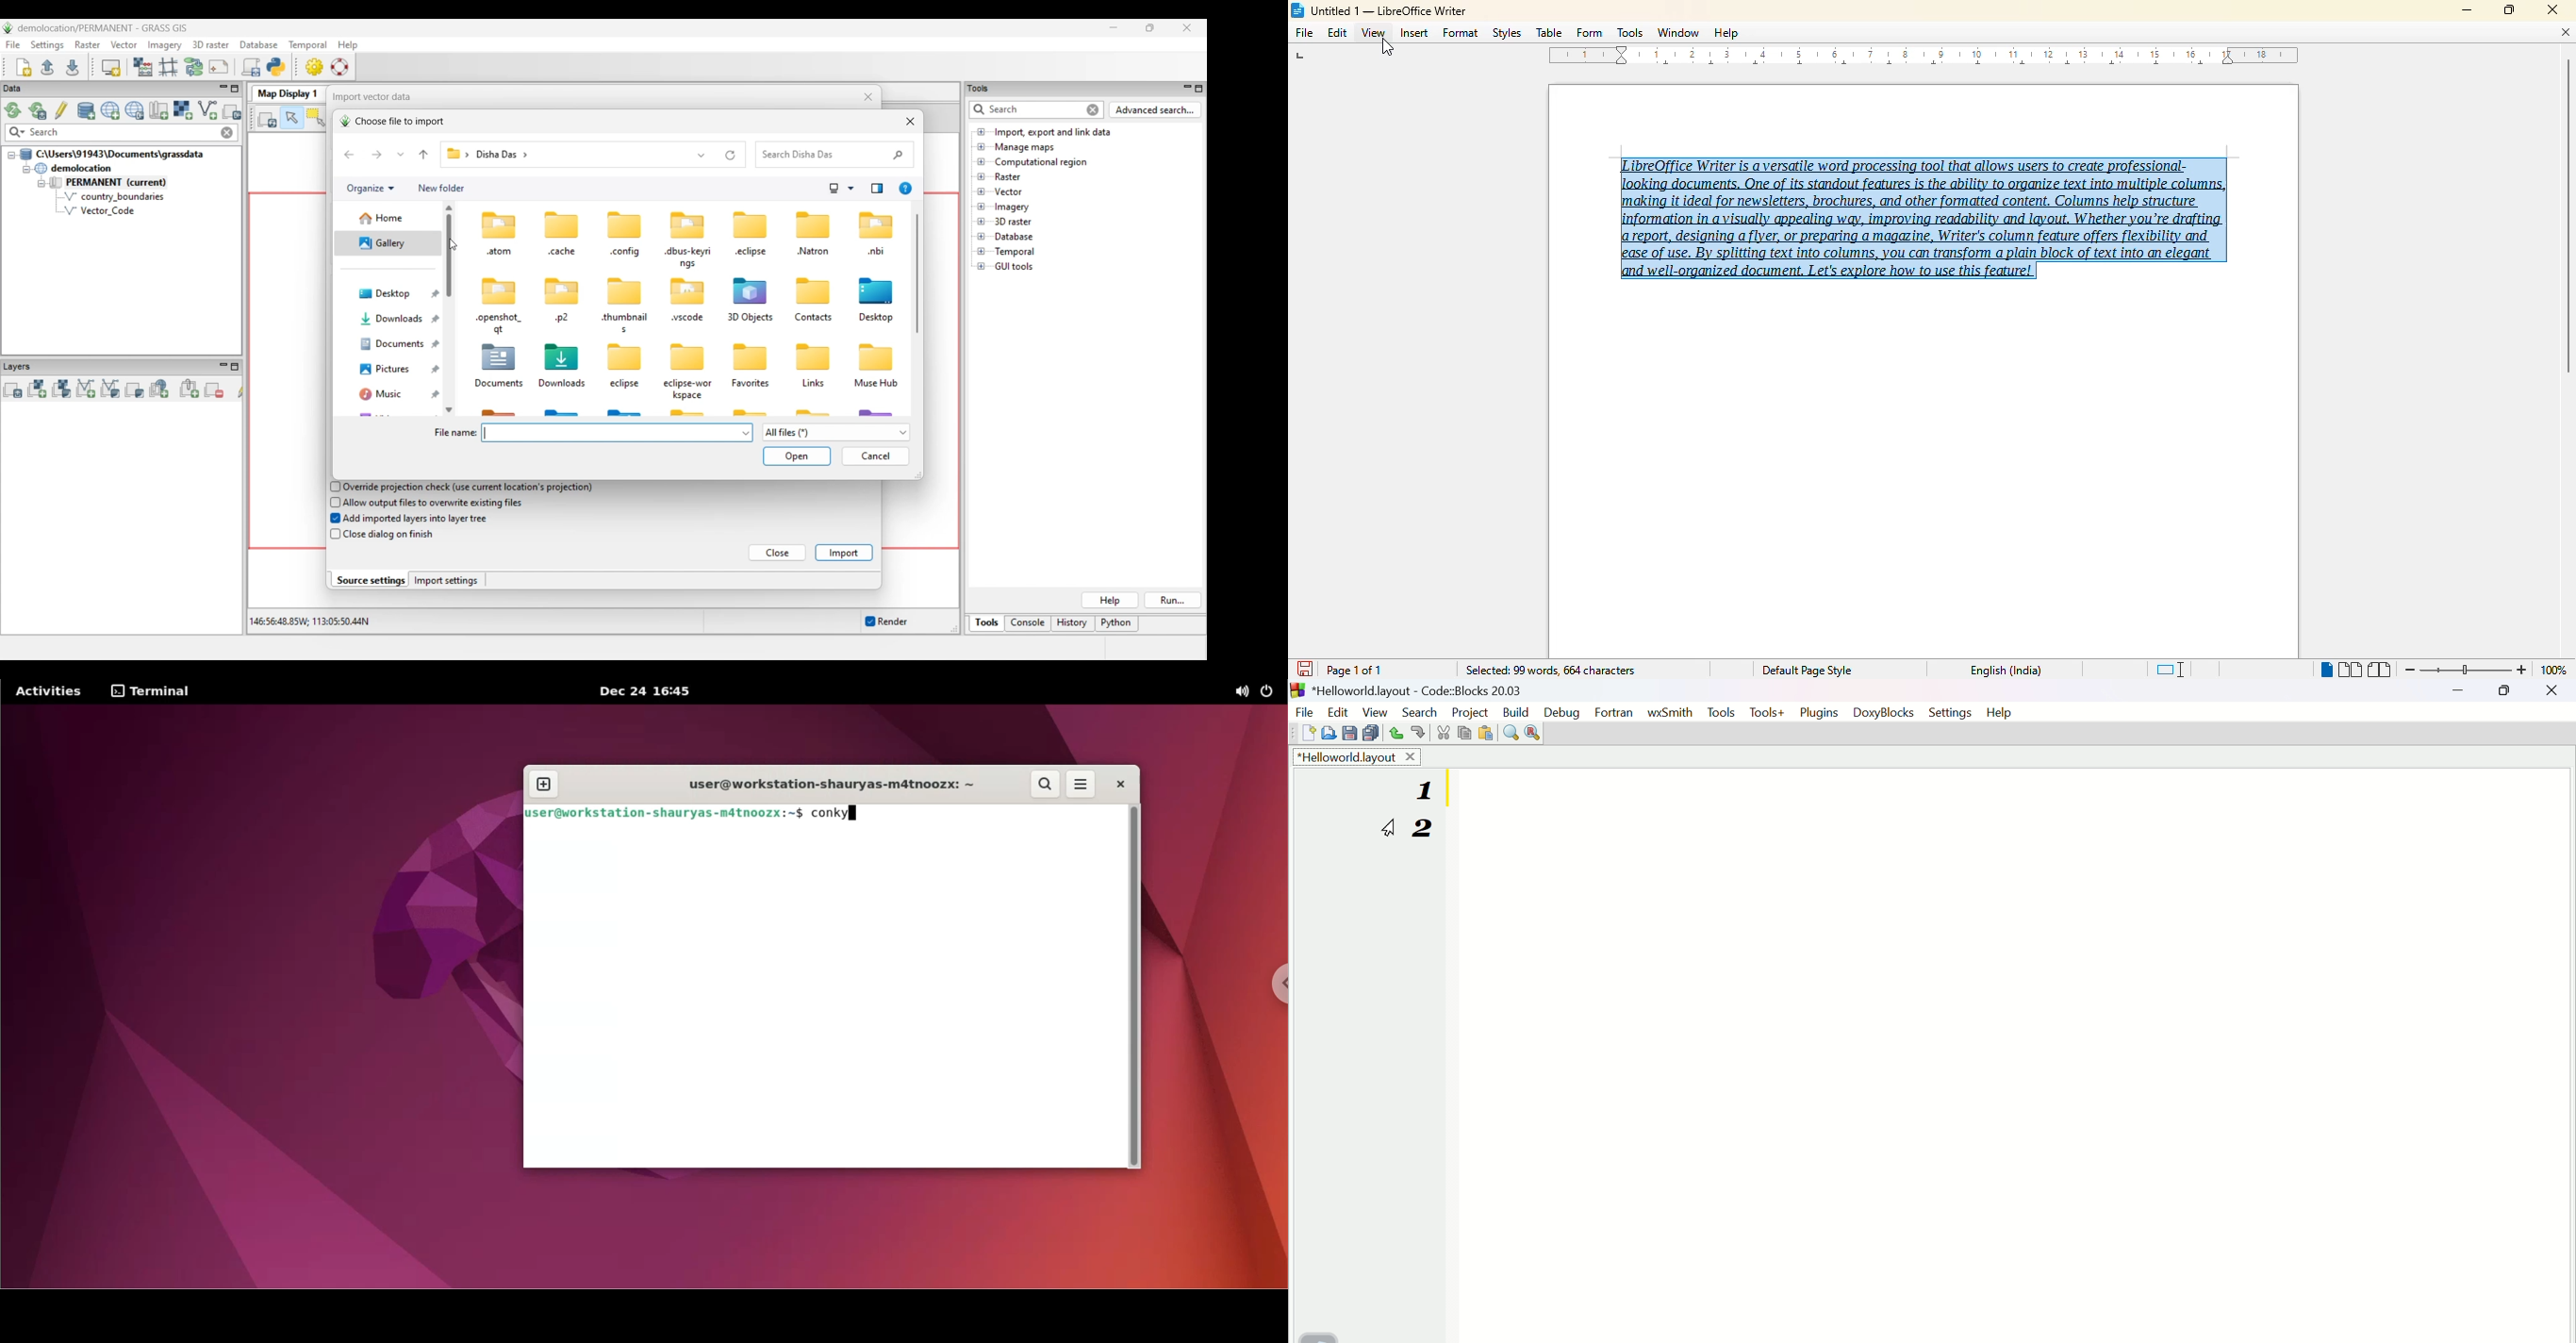  I want to click on zoom in, so click(2520, 670).